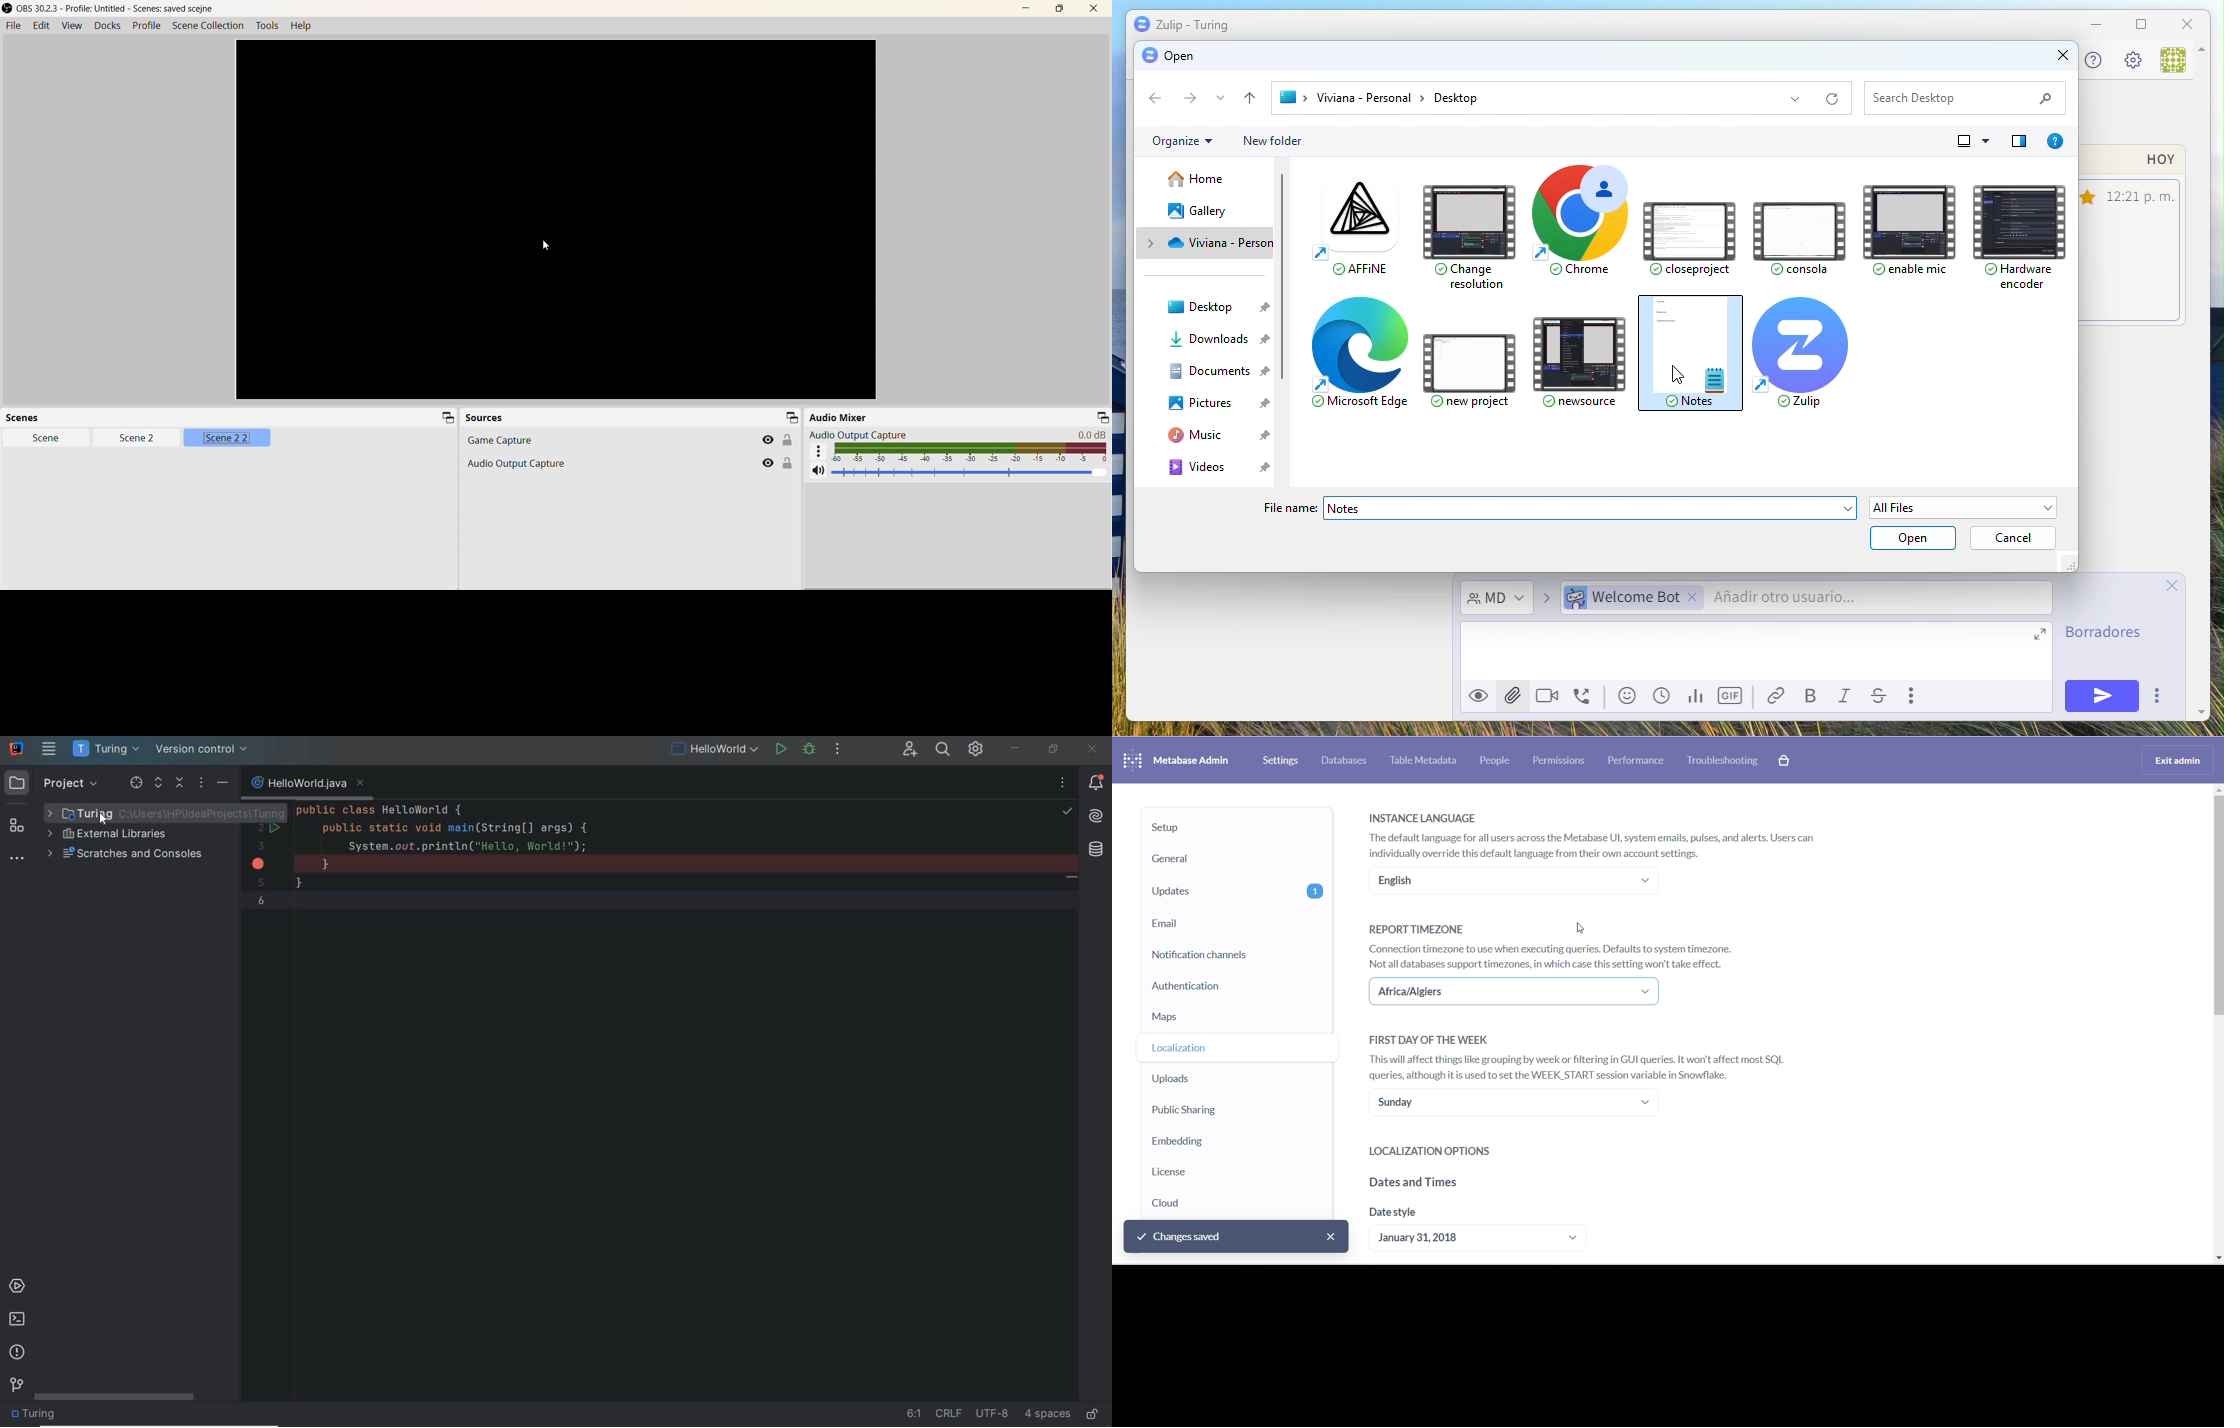 Image resolution: width=2240 pixels, height=1428 pixels. What do you see at coordinates (301, 25) in the screenshot?
I see `Help` at bounding box center [301, 25].